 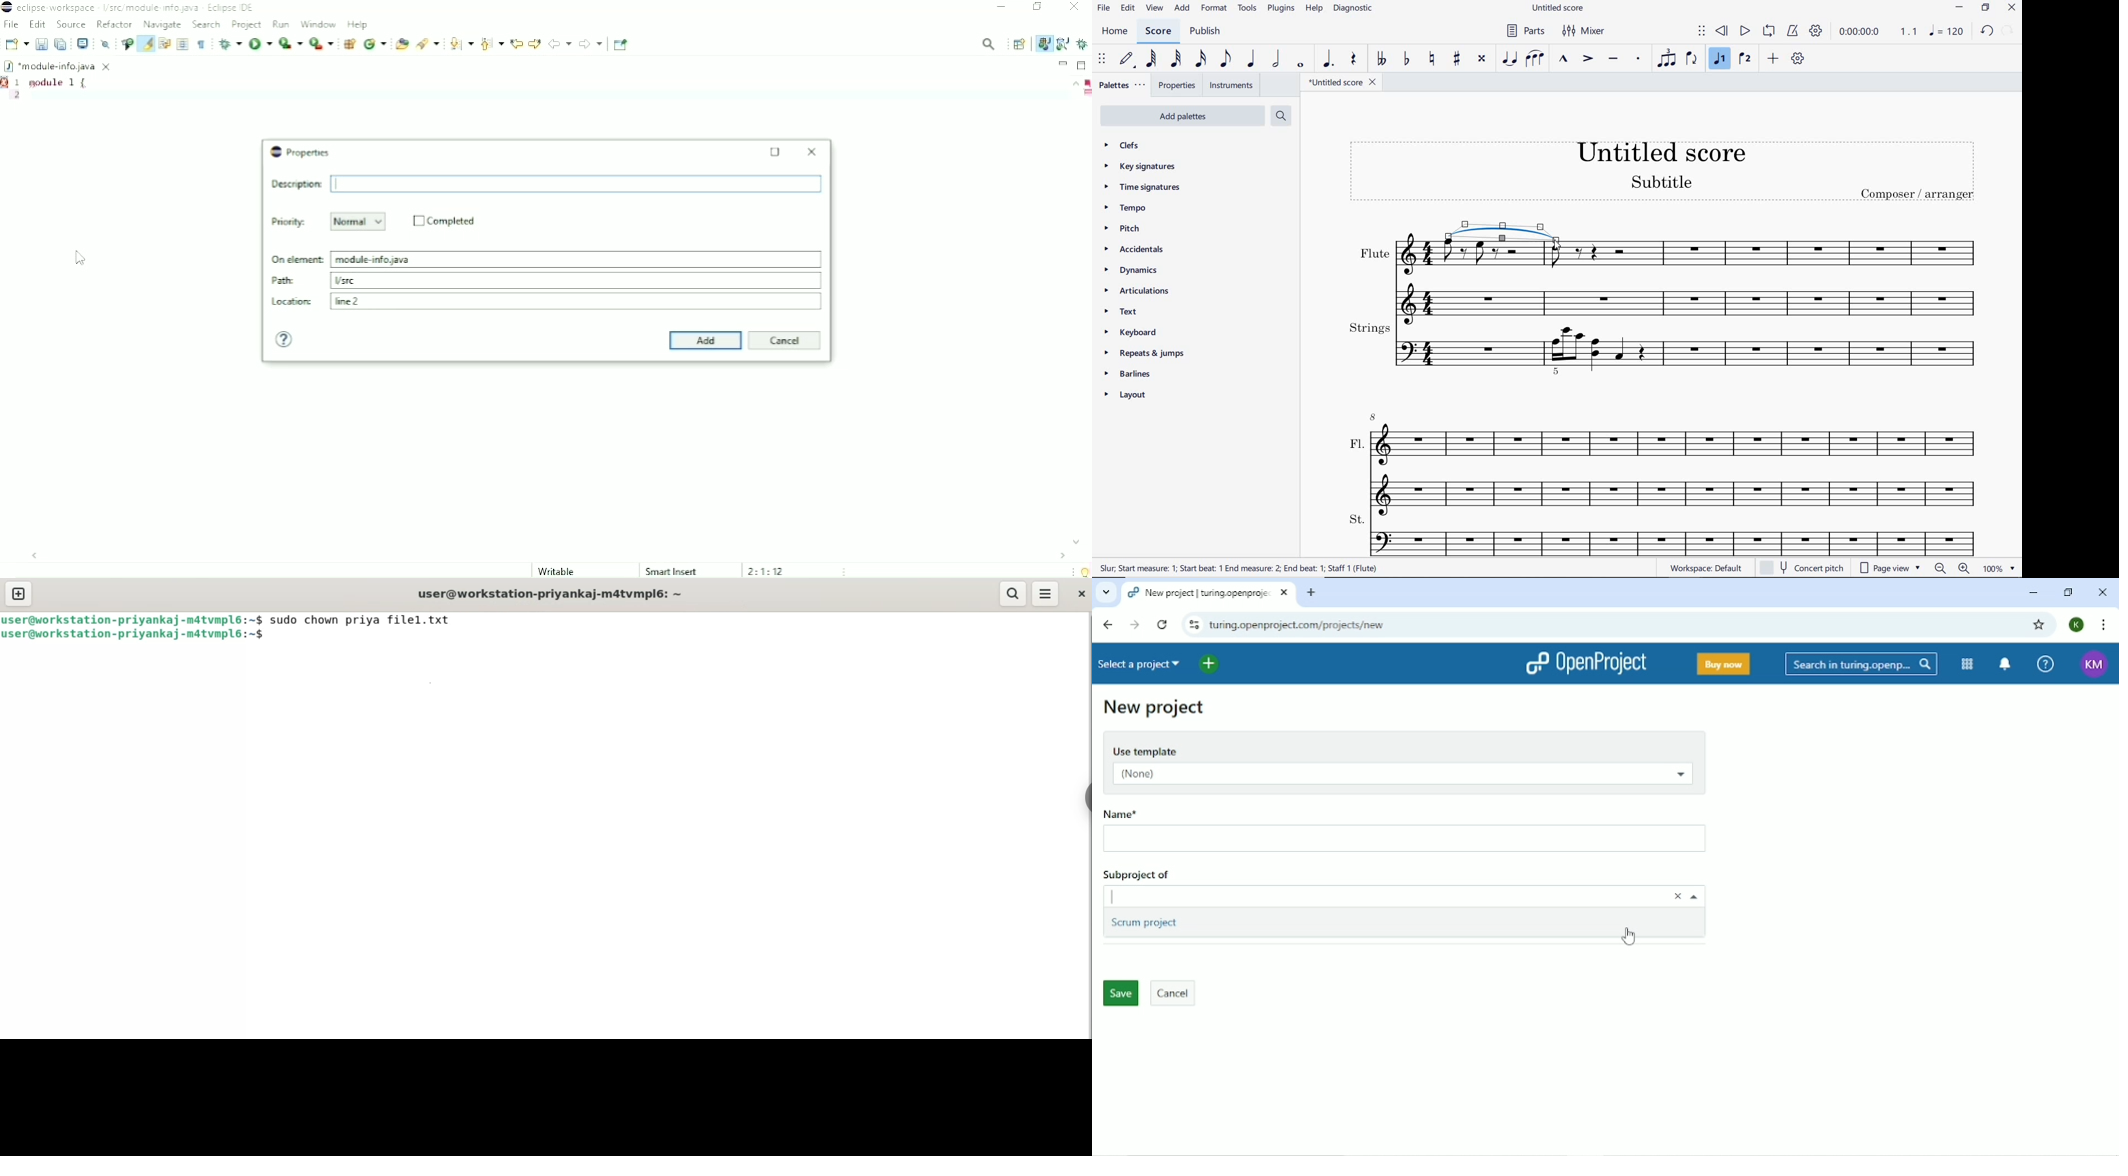 What do you see at coordinates (1140, 167) in the screenshot?
I see `key signatures` at bounding box center [1140, 167].